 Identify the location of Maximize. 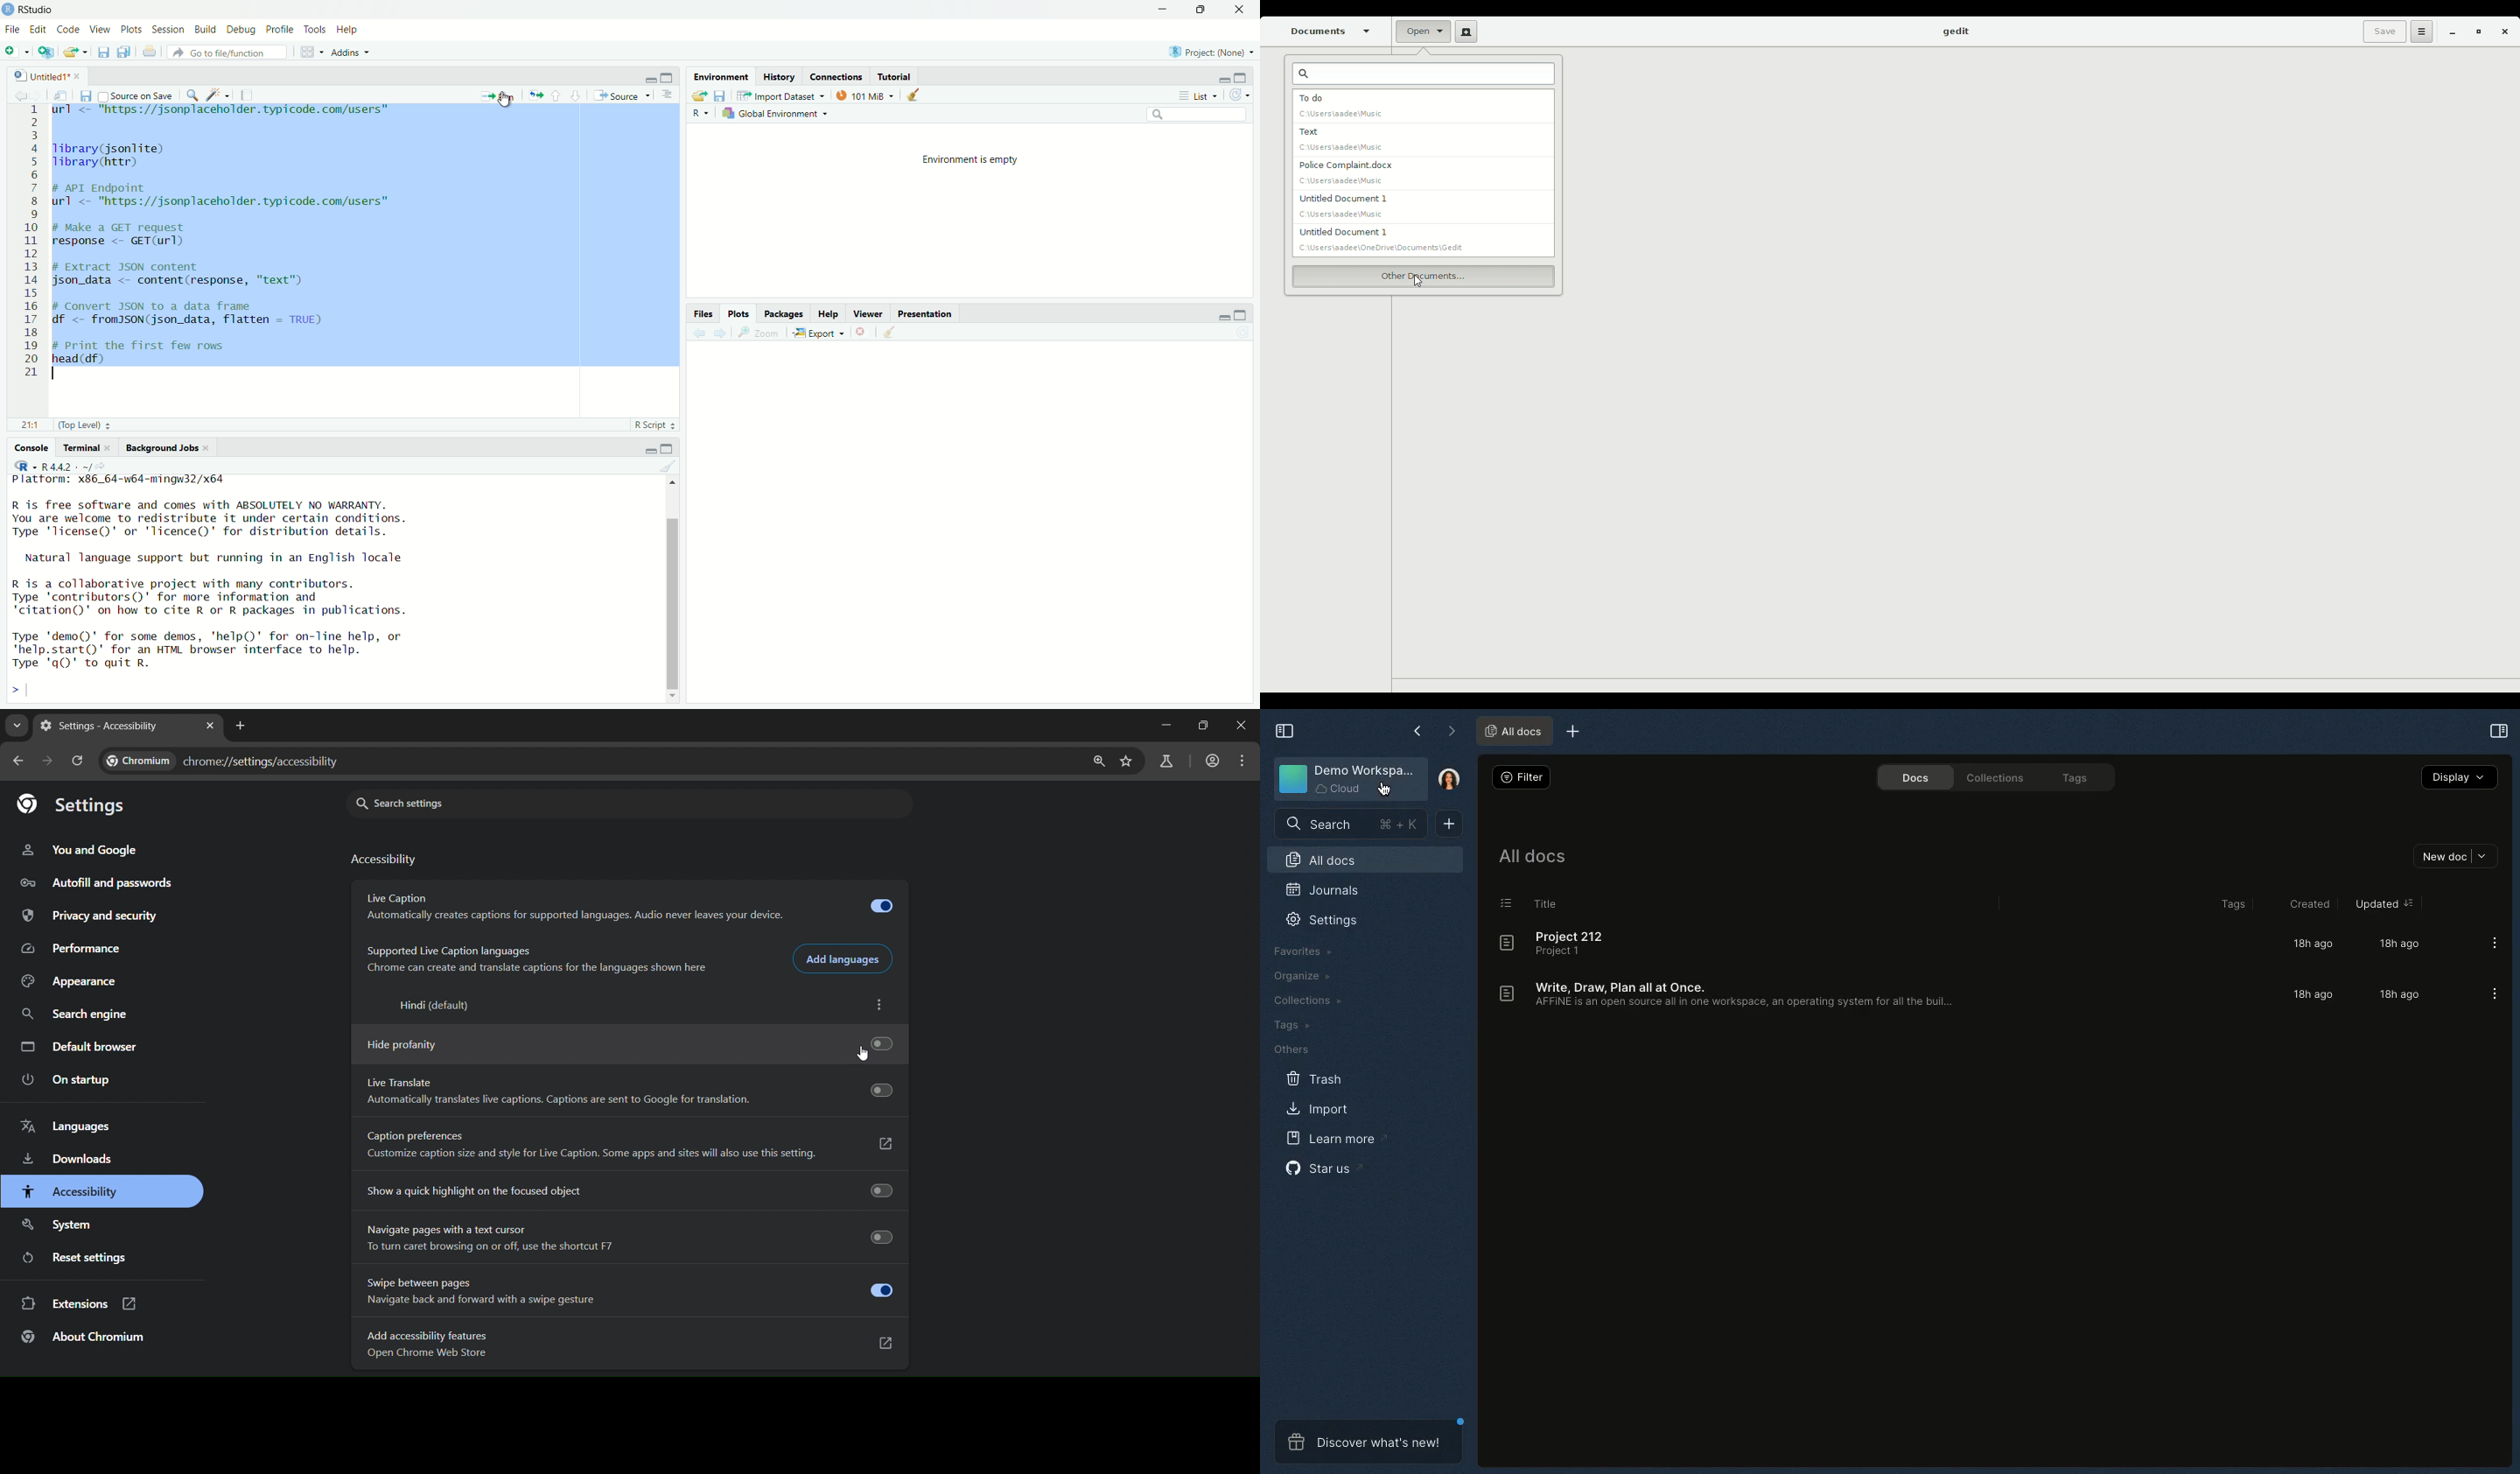
(668, 449).